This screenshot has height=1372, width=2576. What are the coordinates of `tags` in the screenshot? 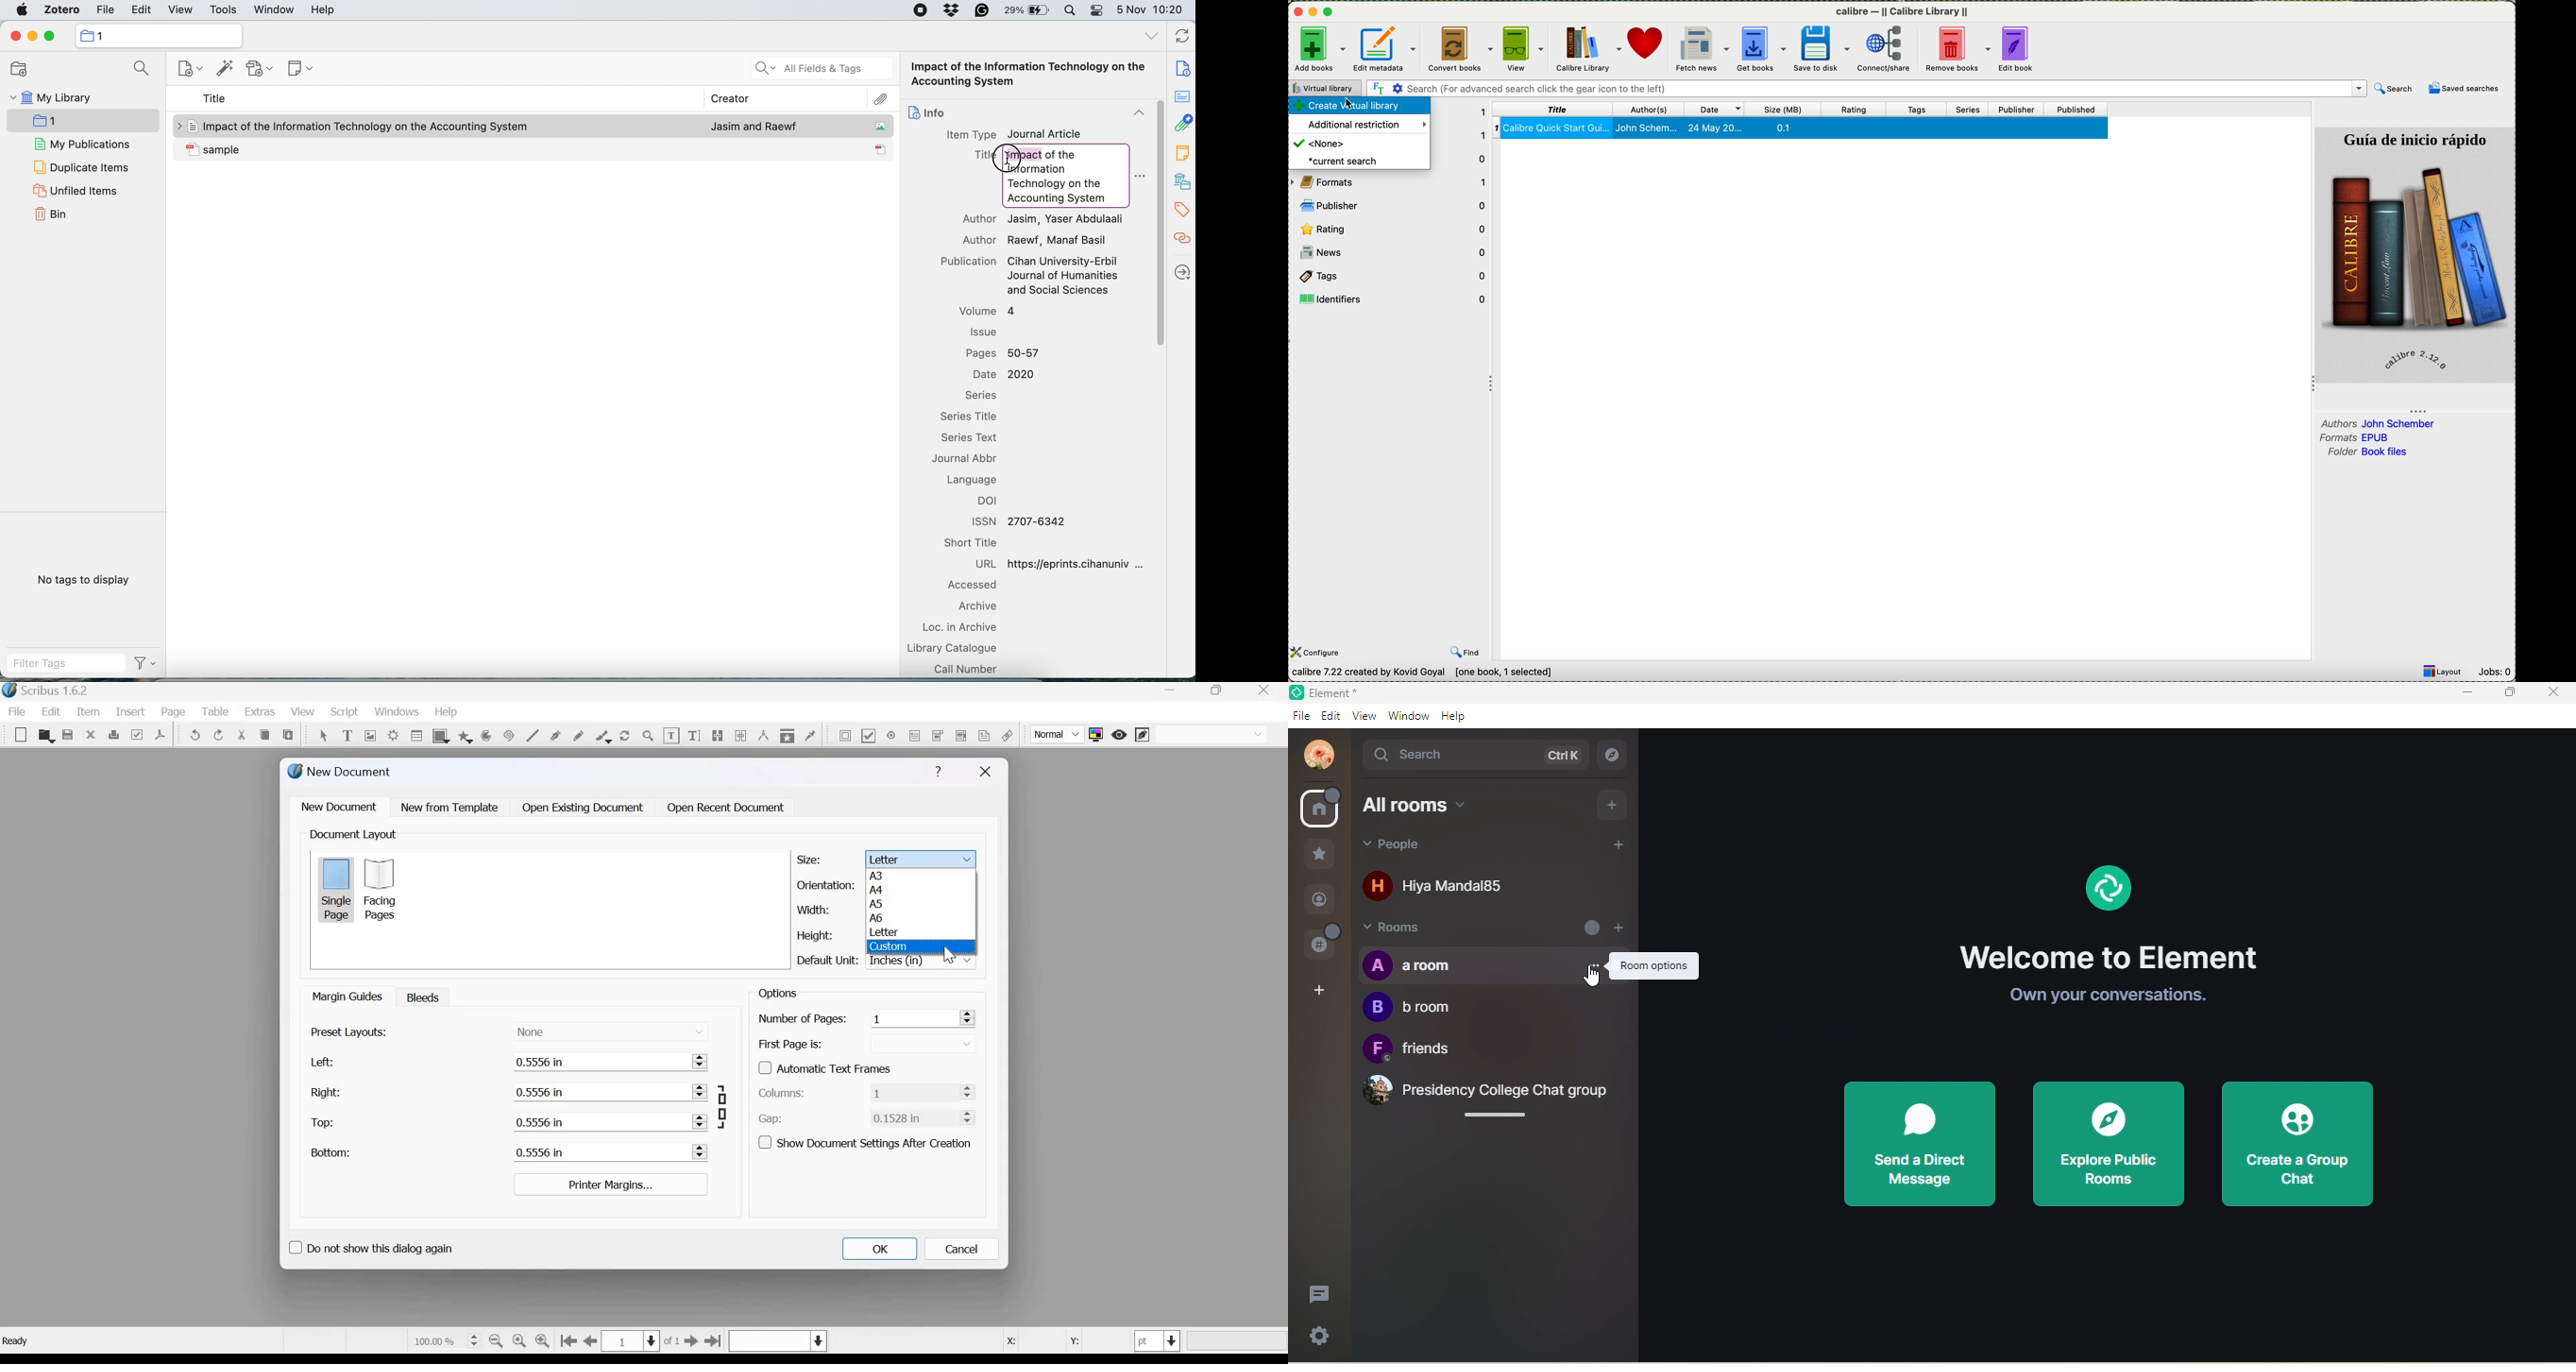 It's located at (1181, 211).